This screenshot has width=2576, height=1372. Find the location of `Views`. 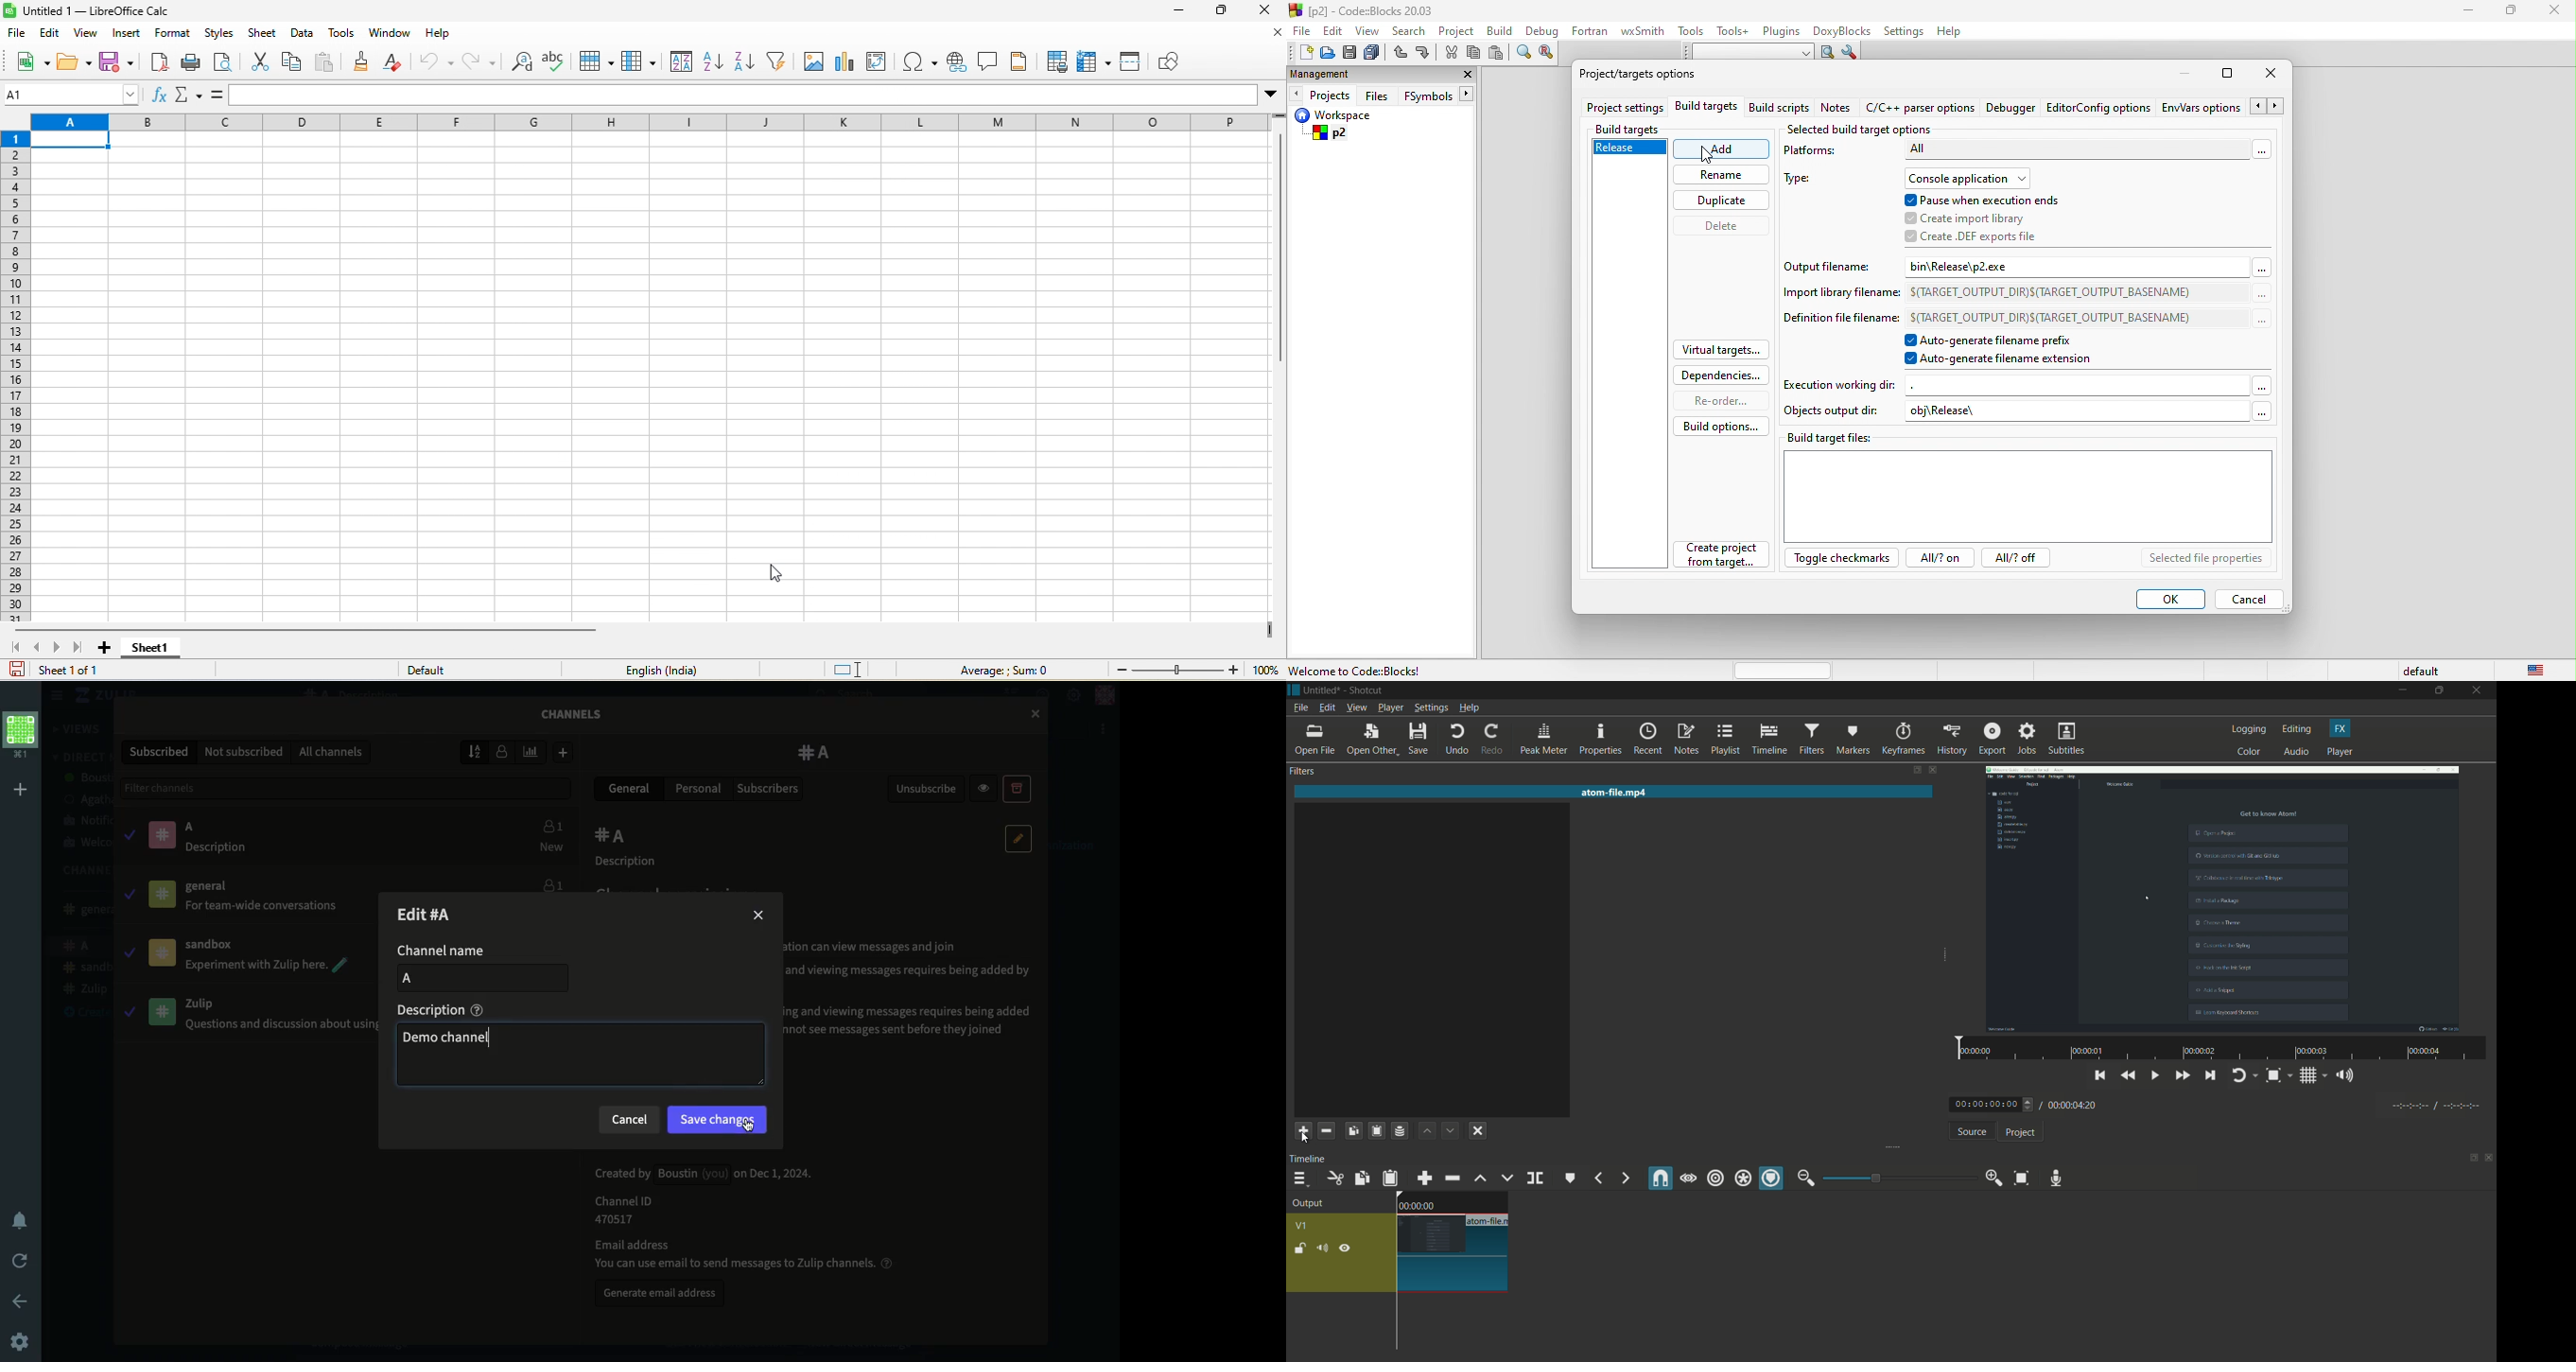

Views is located at coordinates (79, 729).